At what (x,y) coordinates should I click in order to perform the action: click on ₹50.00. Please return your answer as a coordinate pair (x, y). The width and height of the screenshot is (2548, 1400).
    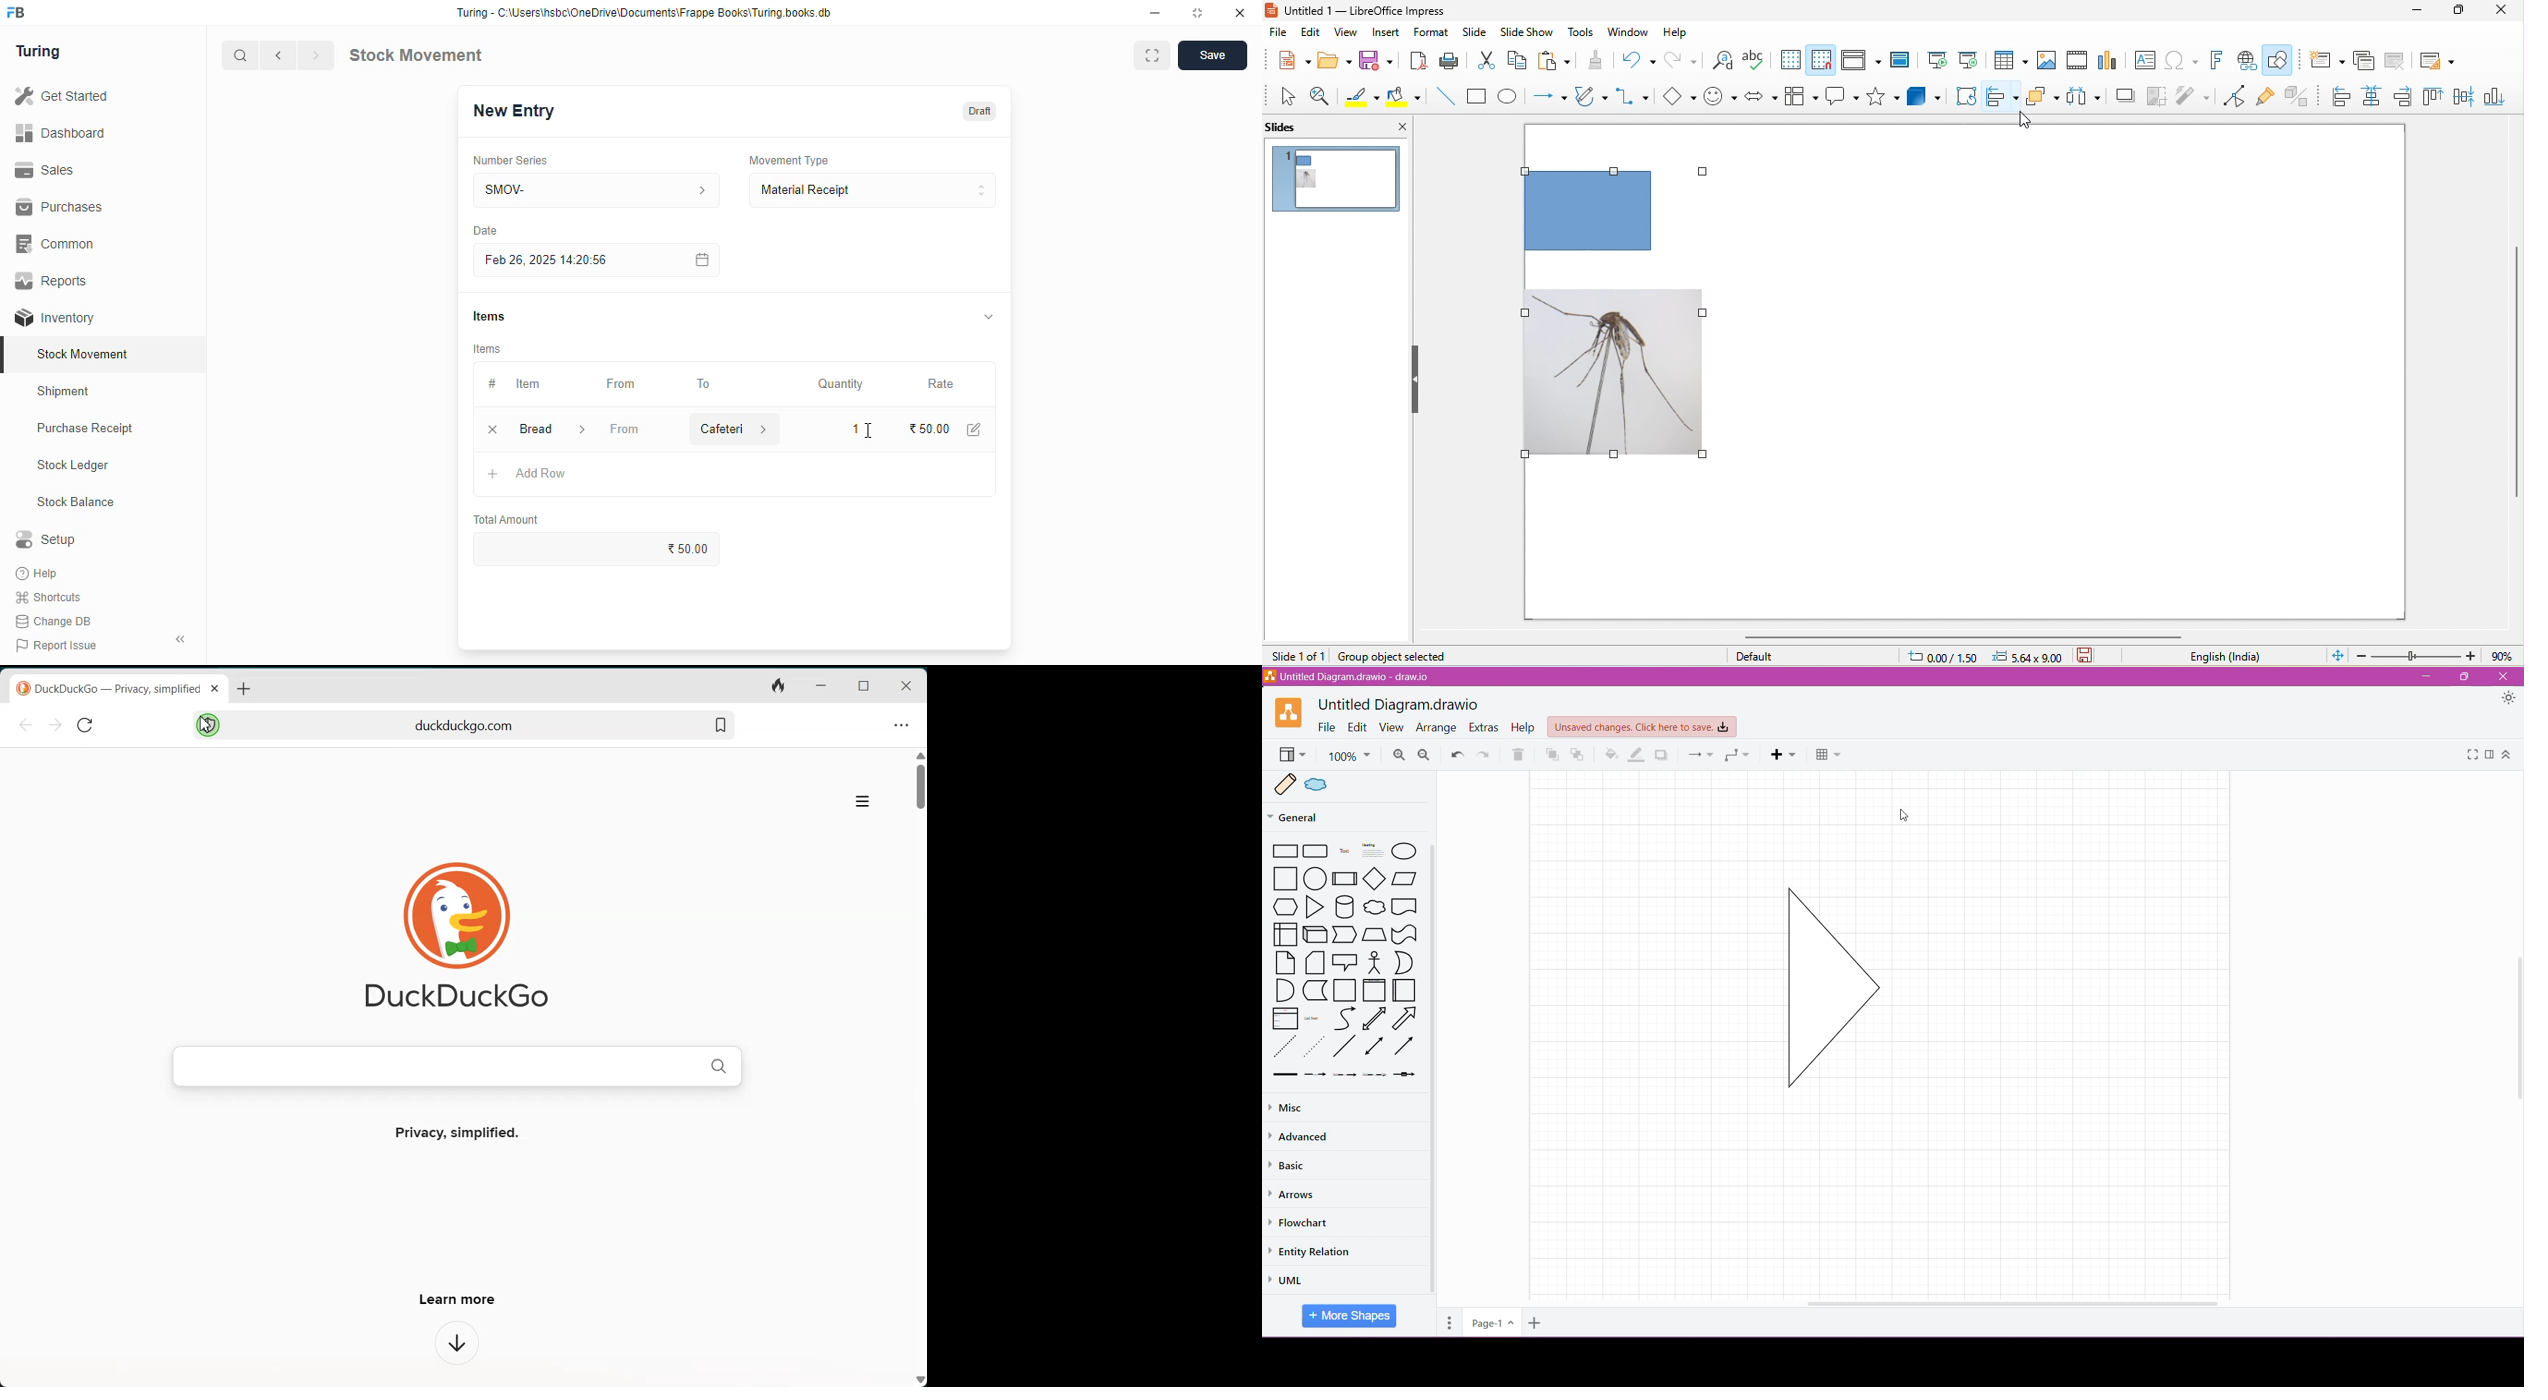
    Looking at the image, I should click on (930, 429).